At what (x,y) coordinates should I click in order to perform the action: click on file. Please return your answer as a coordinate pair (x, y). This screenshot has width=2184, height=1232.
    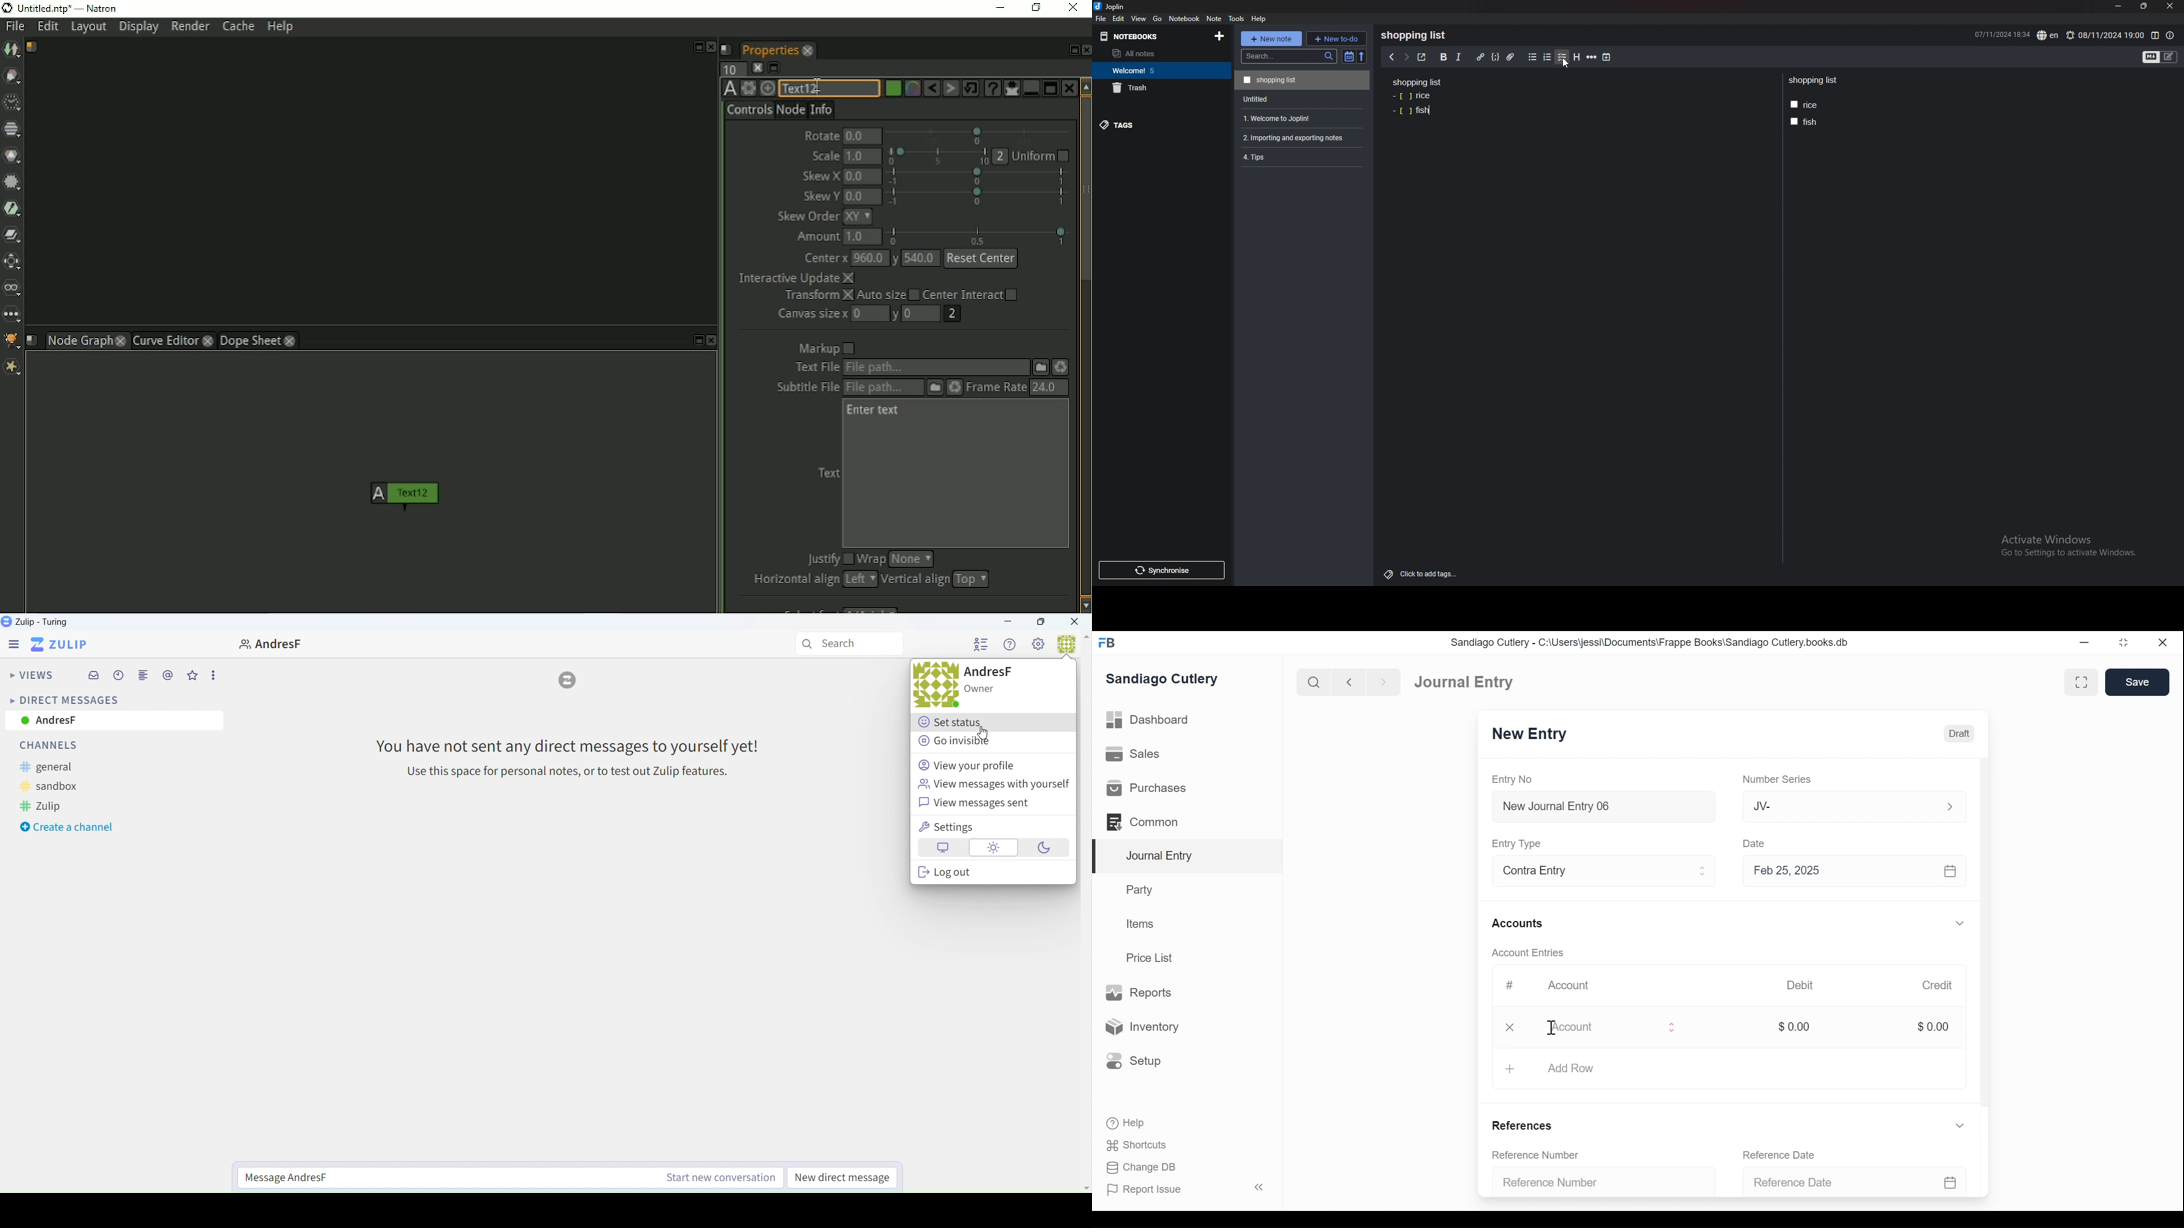
    Looking at the image, I should click on (1101, 19).